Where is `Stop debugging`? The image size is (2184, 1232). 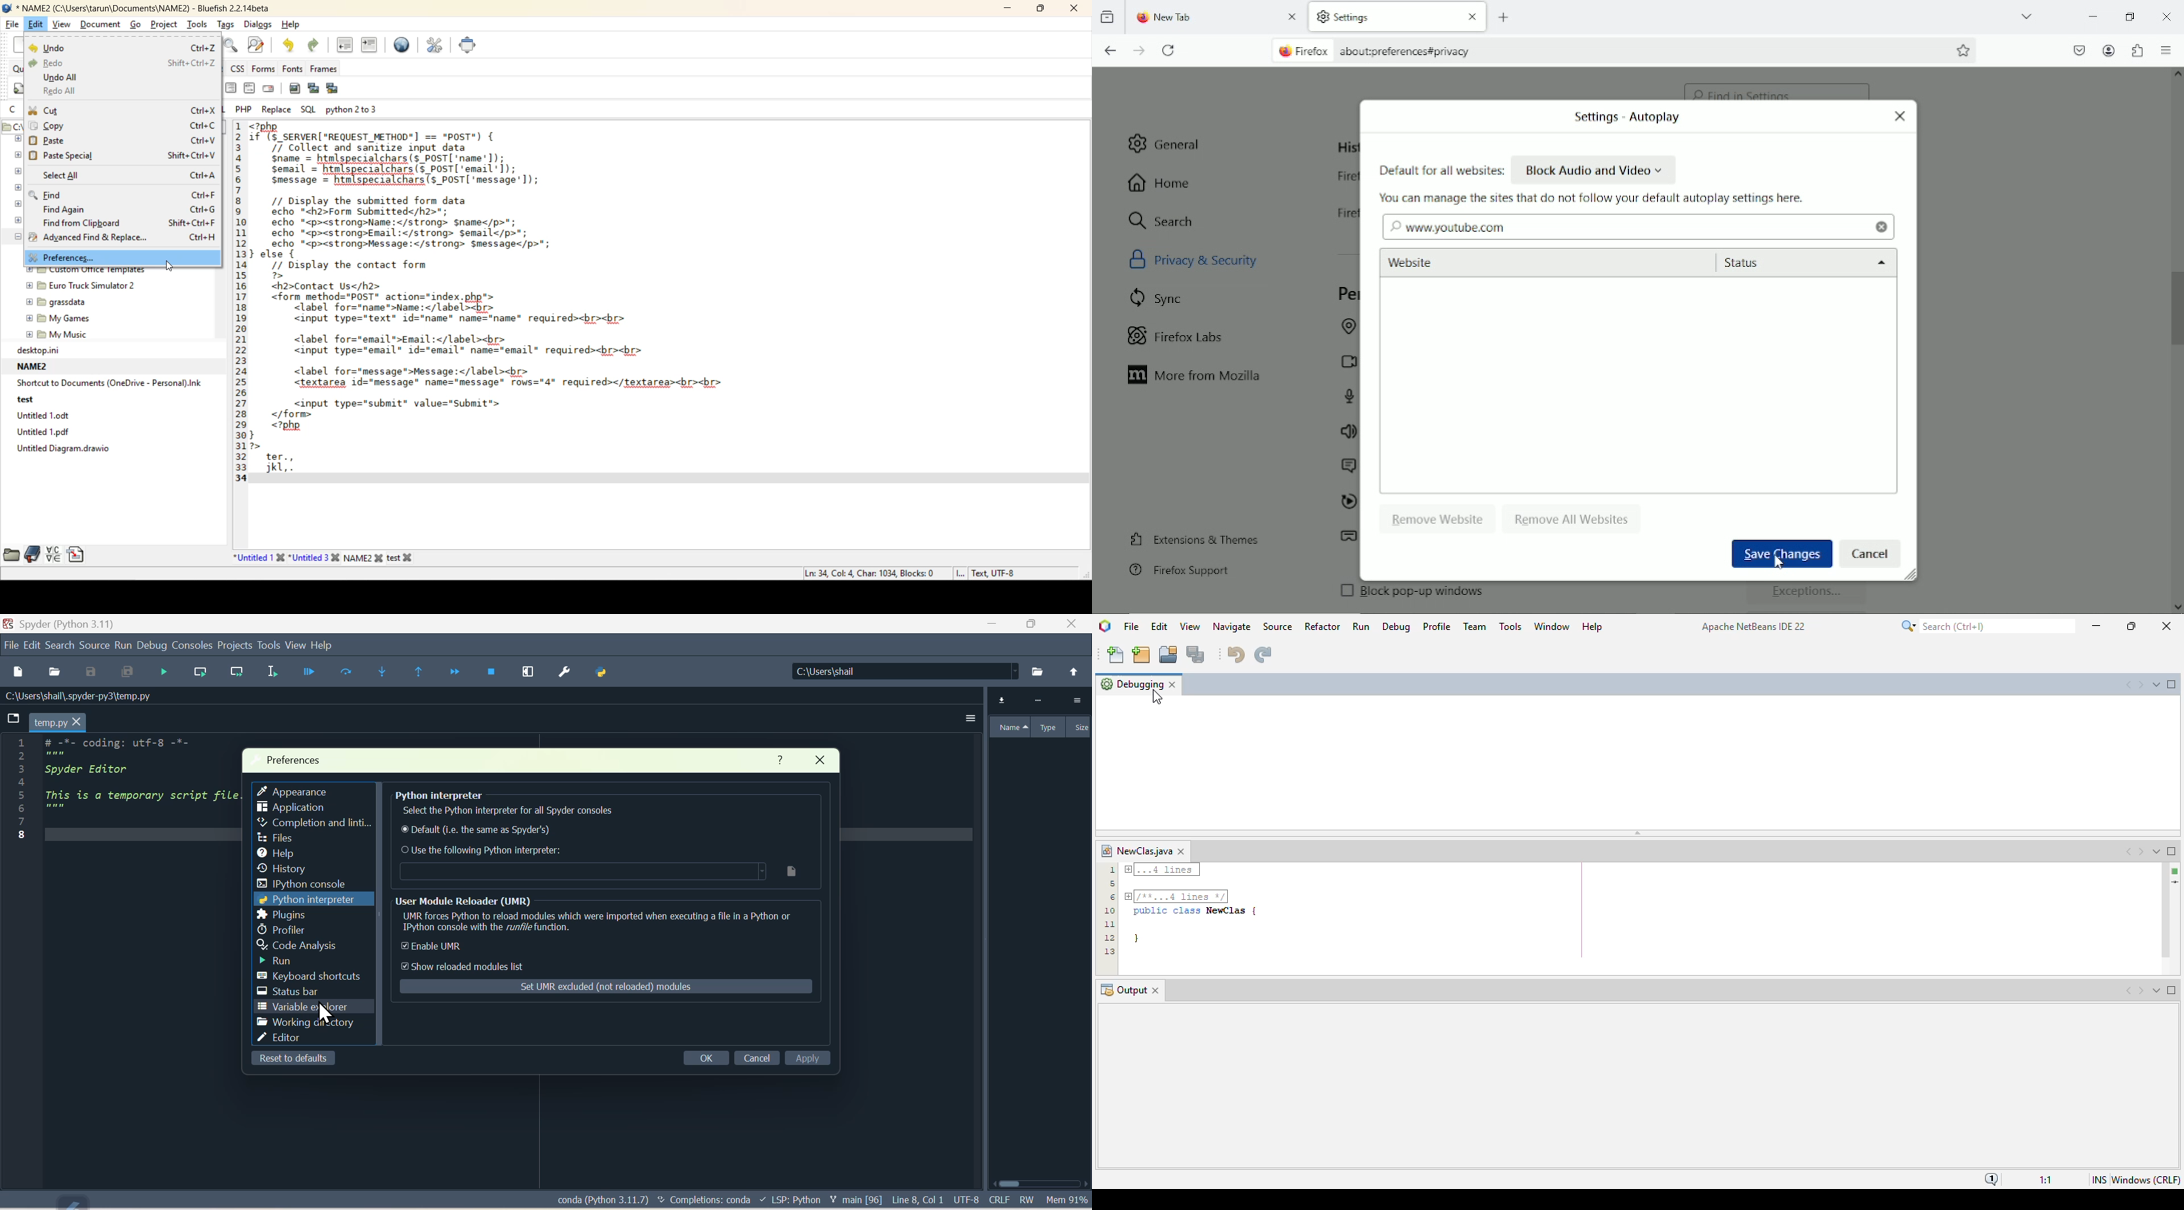
Stop debugging is located at coordinates (487, 672).